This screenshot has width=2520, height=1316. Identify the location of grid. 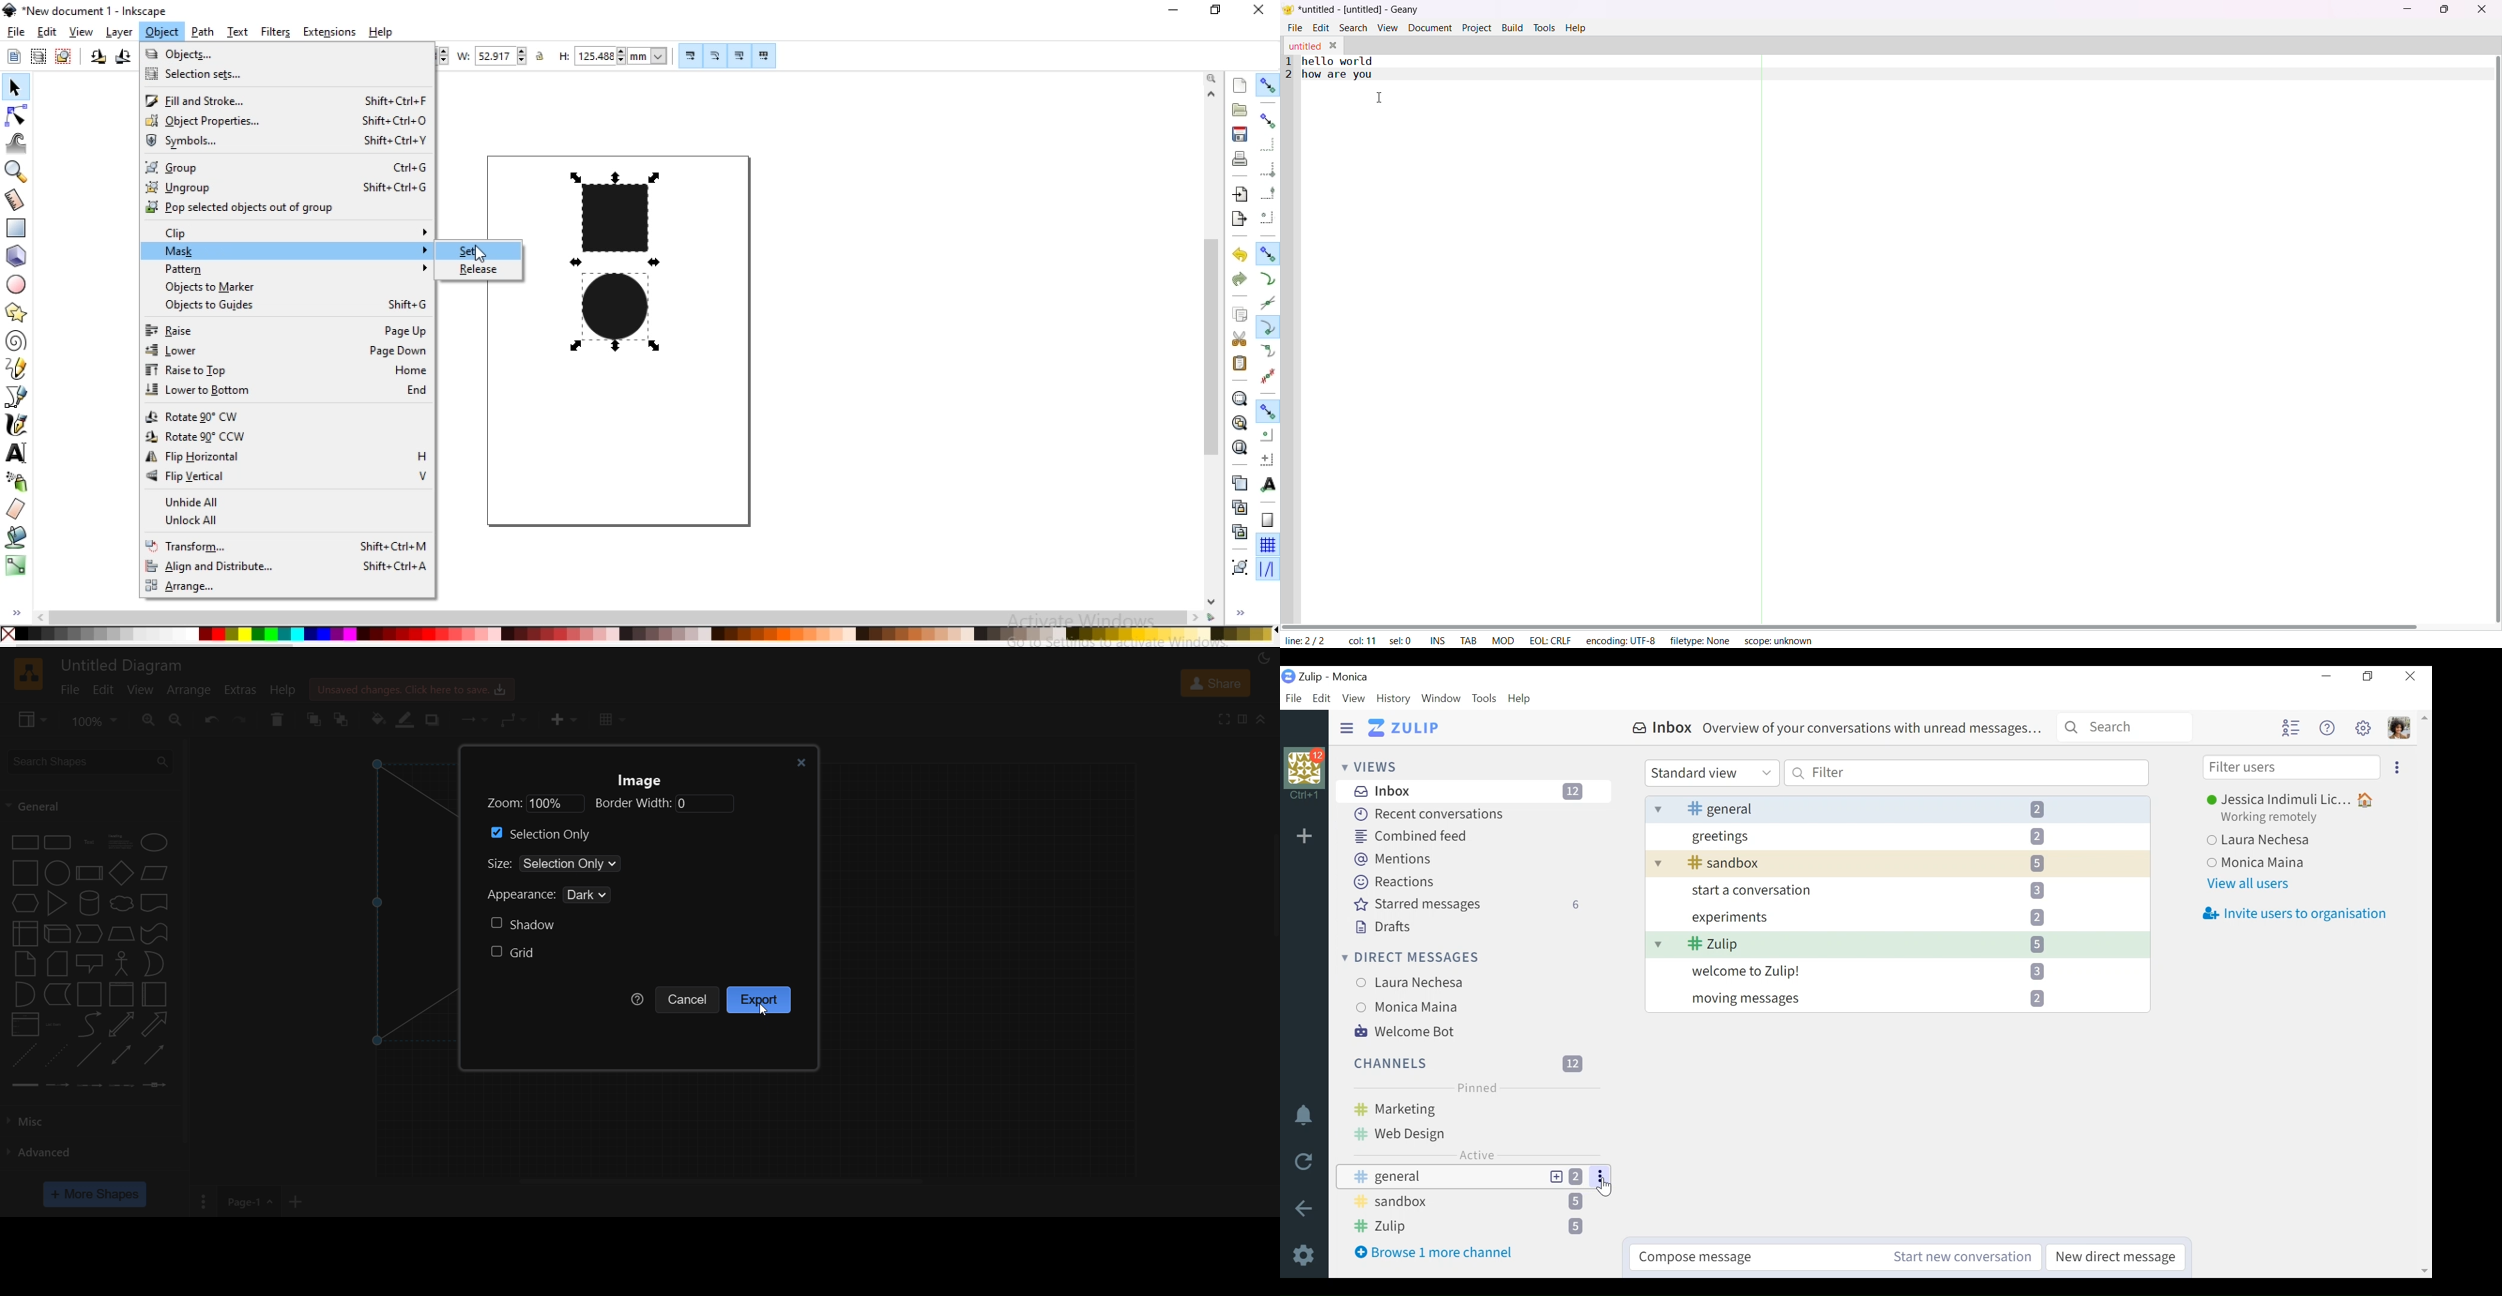
(514, 955).